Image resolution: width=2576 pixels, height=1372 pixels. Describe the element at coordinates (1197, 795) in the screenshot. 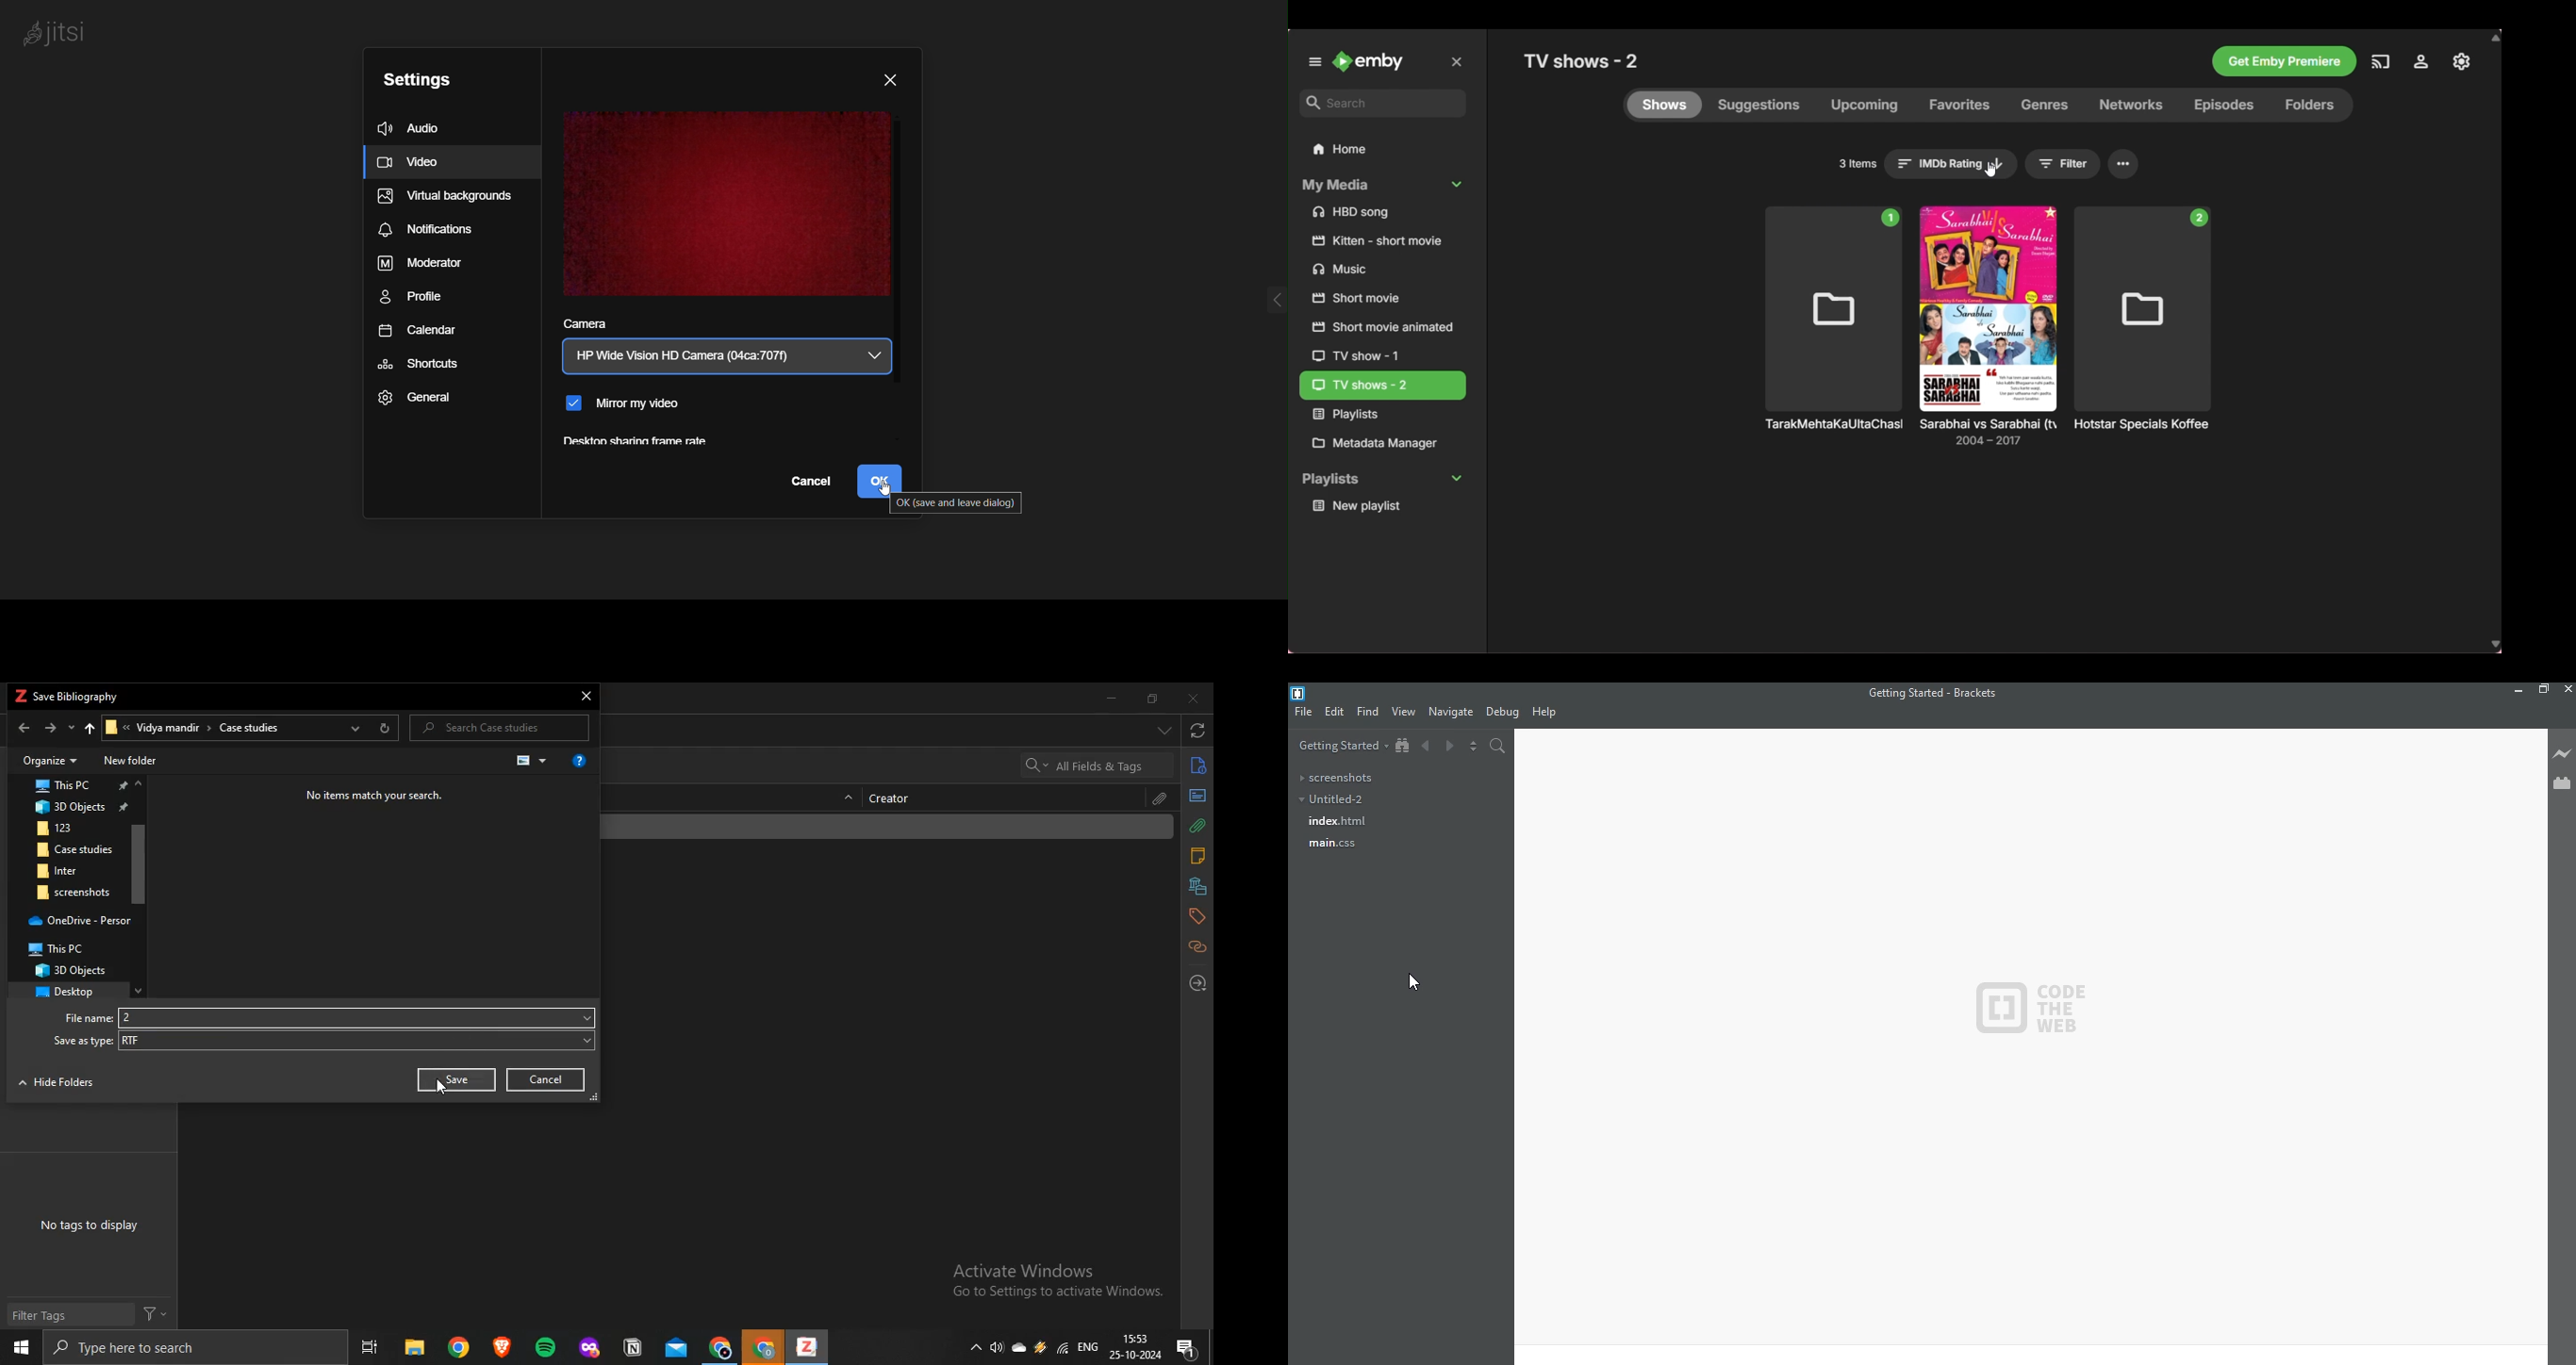

I see `abstract` at that location.